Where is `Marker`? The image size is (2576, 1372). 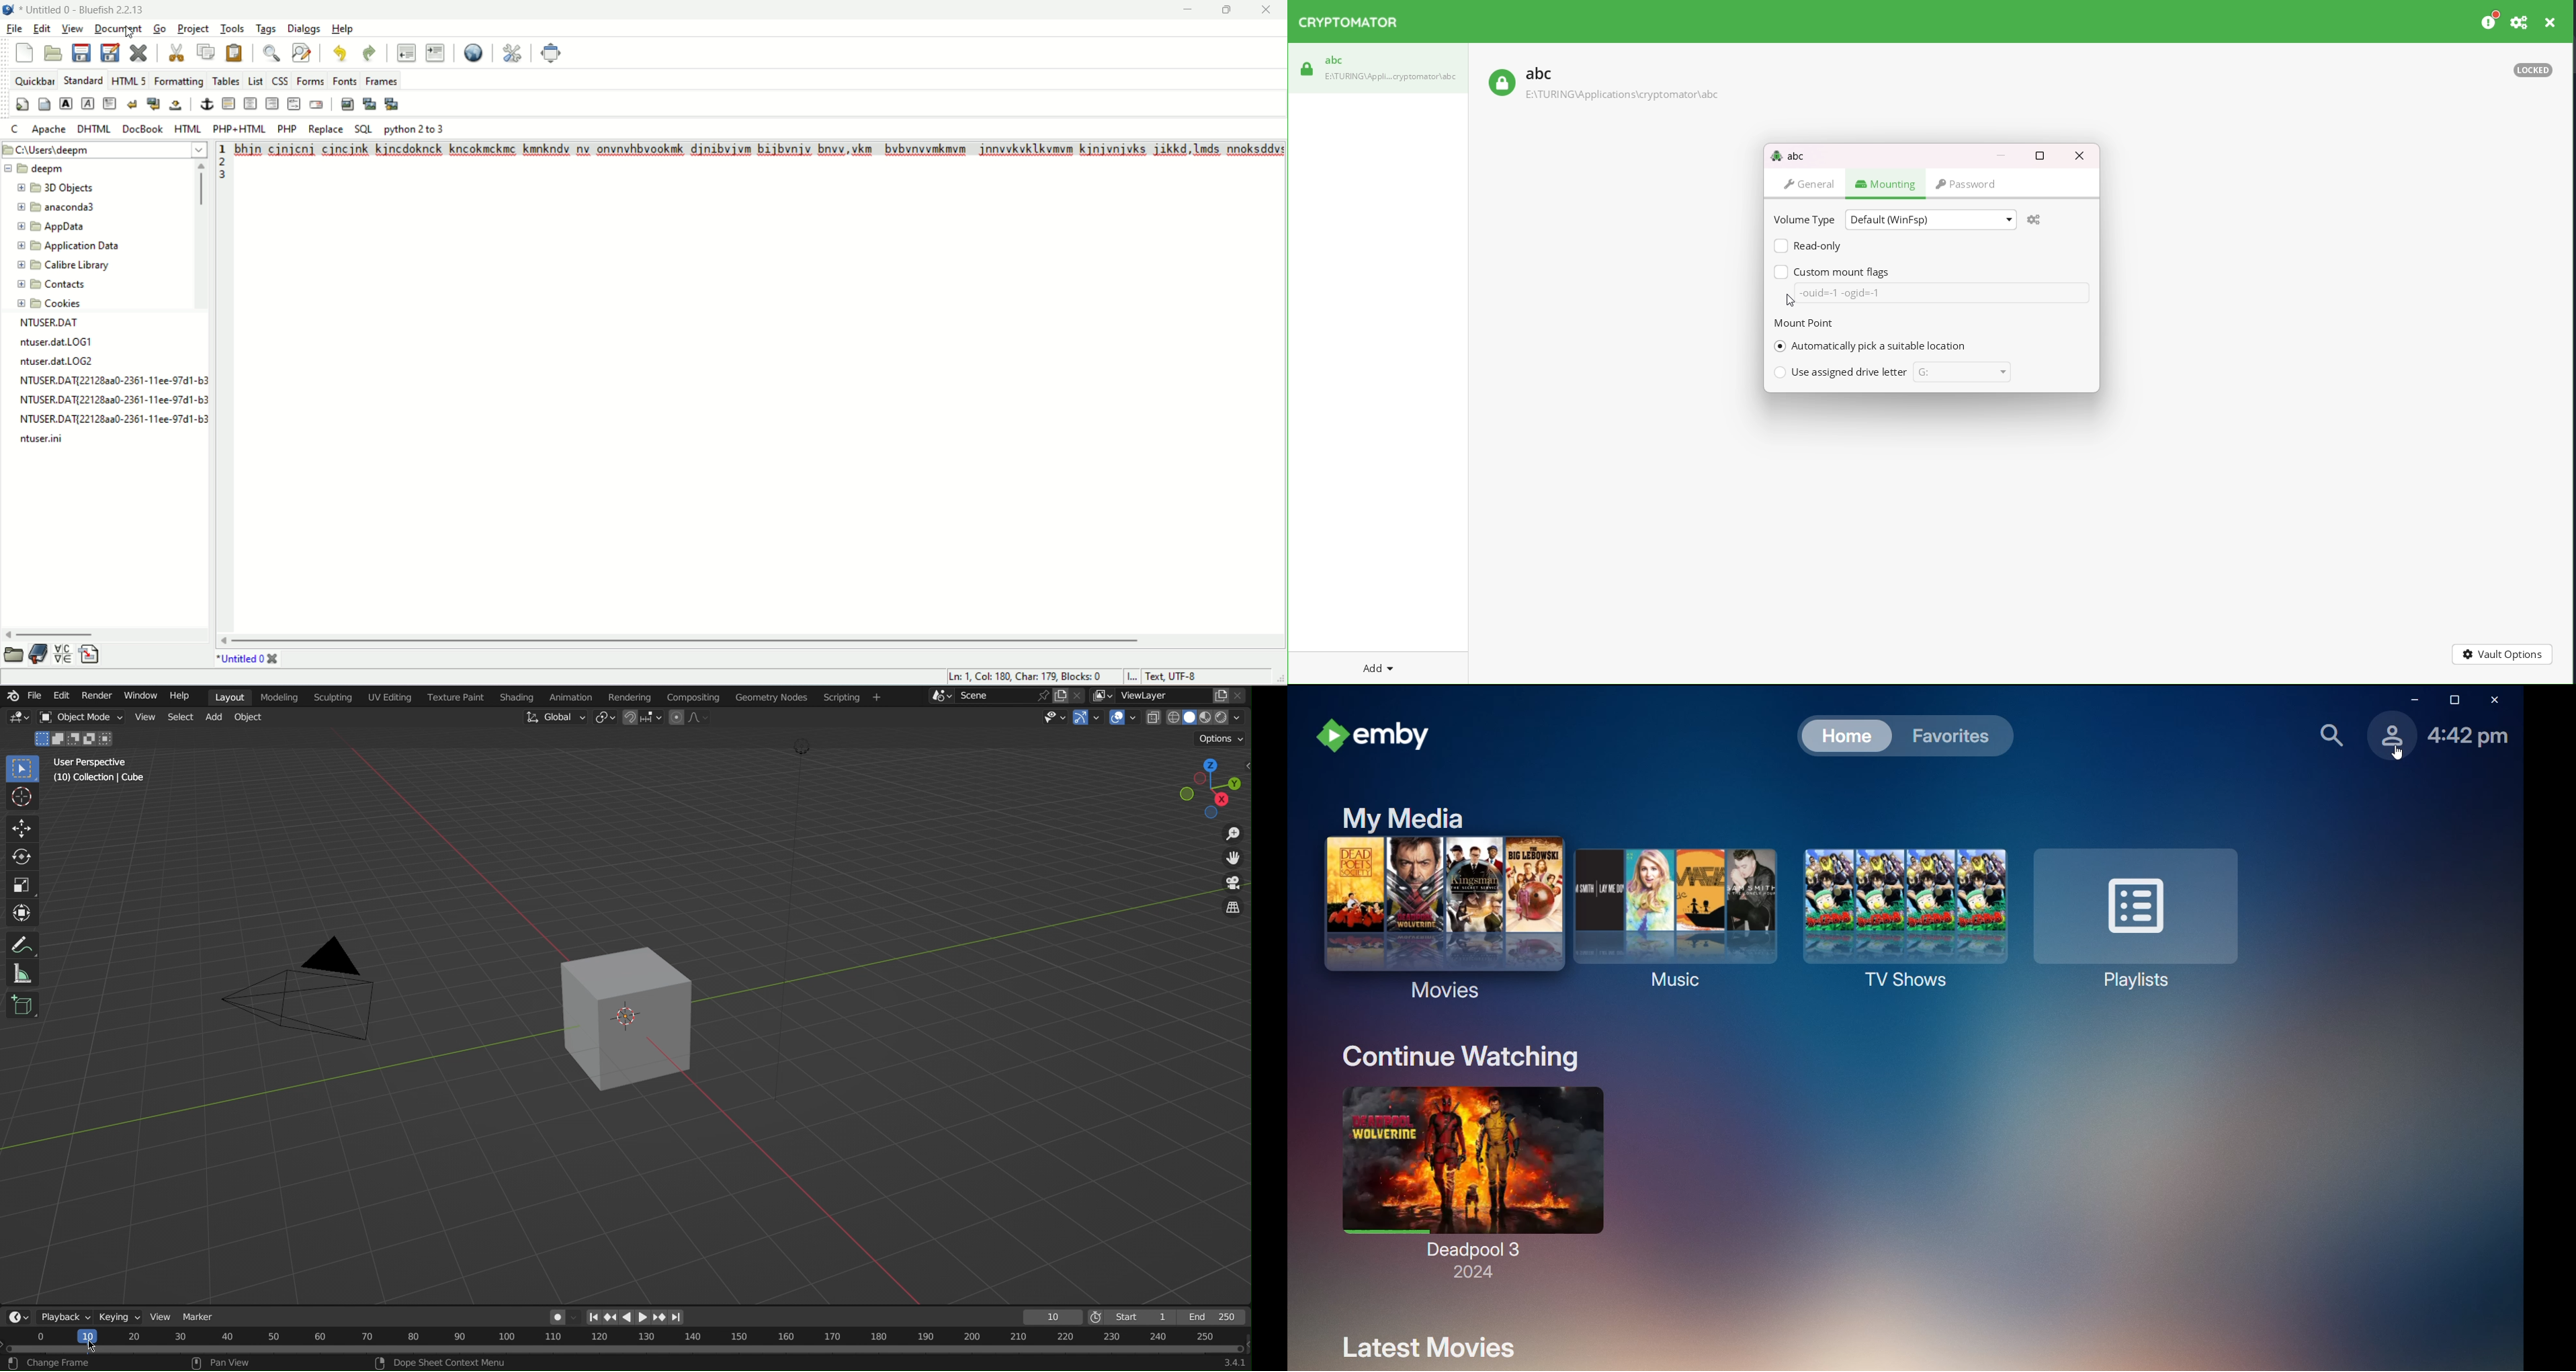
Marker is located at coordinates (206, 1315).